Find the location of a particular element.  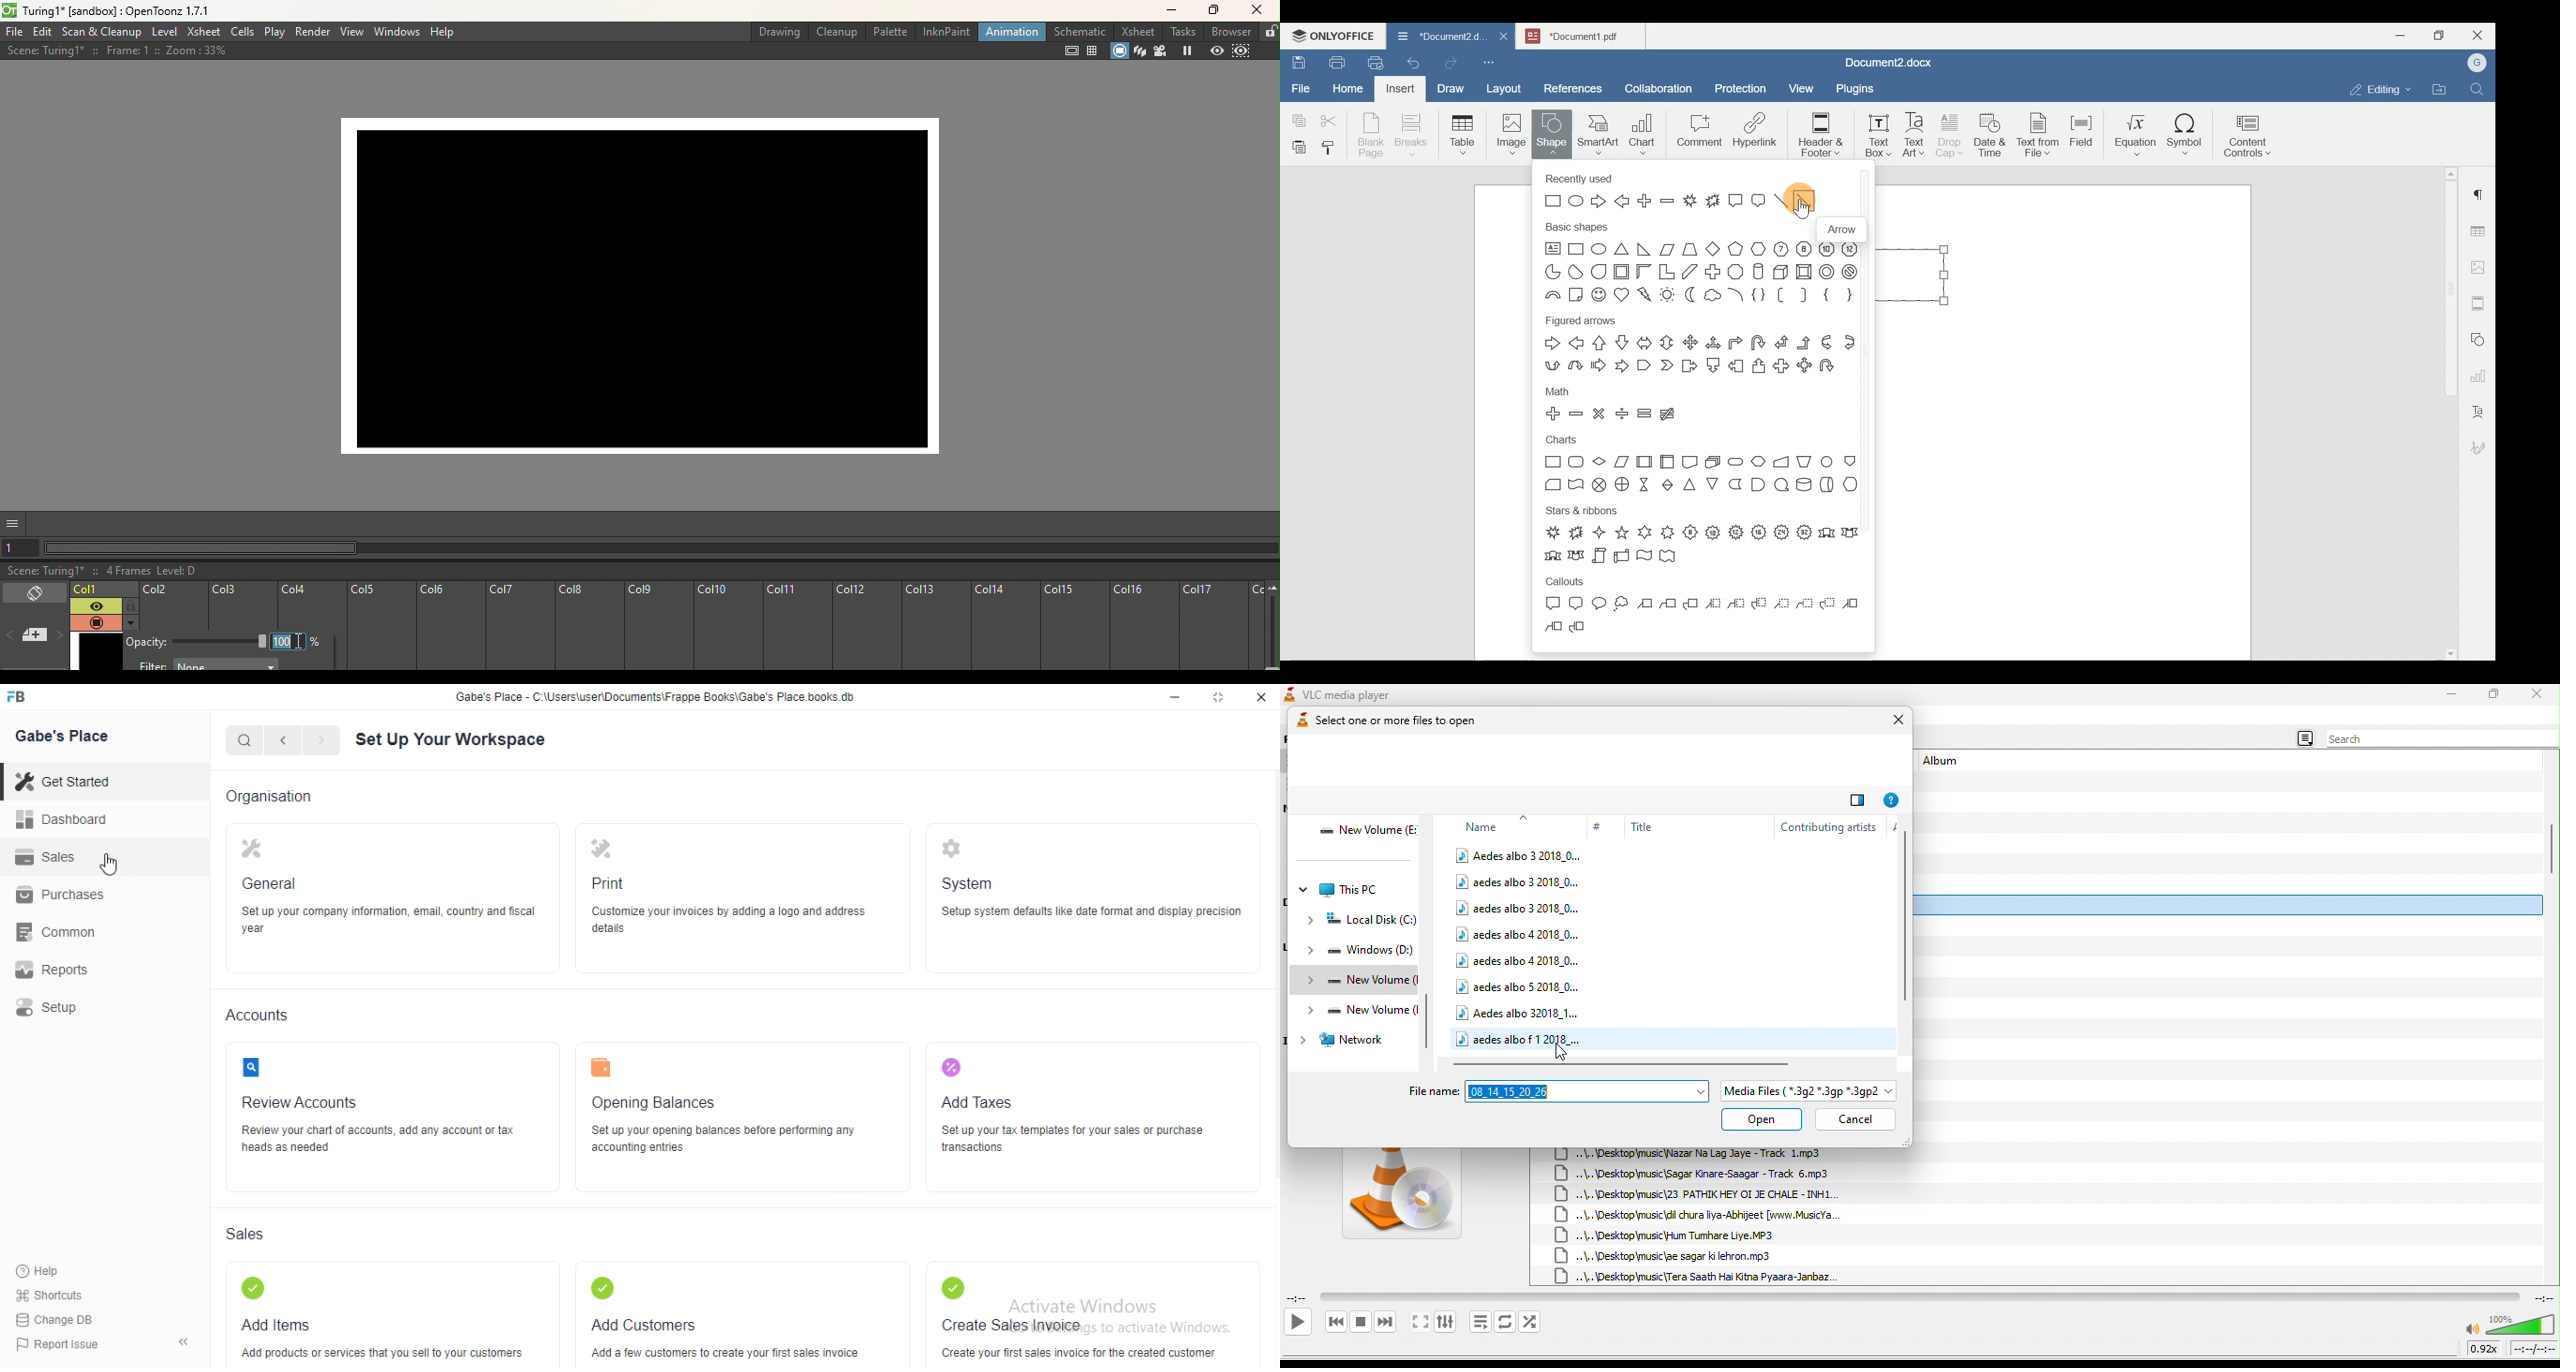

play is located at coordinates (1297, 1322).